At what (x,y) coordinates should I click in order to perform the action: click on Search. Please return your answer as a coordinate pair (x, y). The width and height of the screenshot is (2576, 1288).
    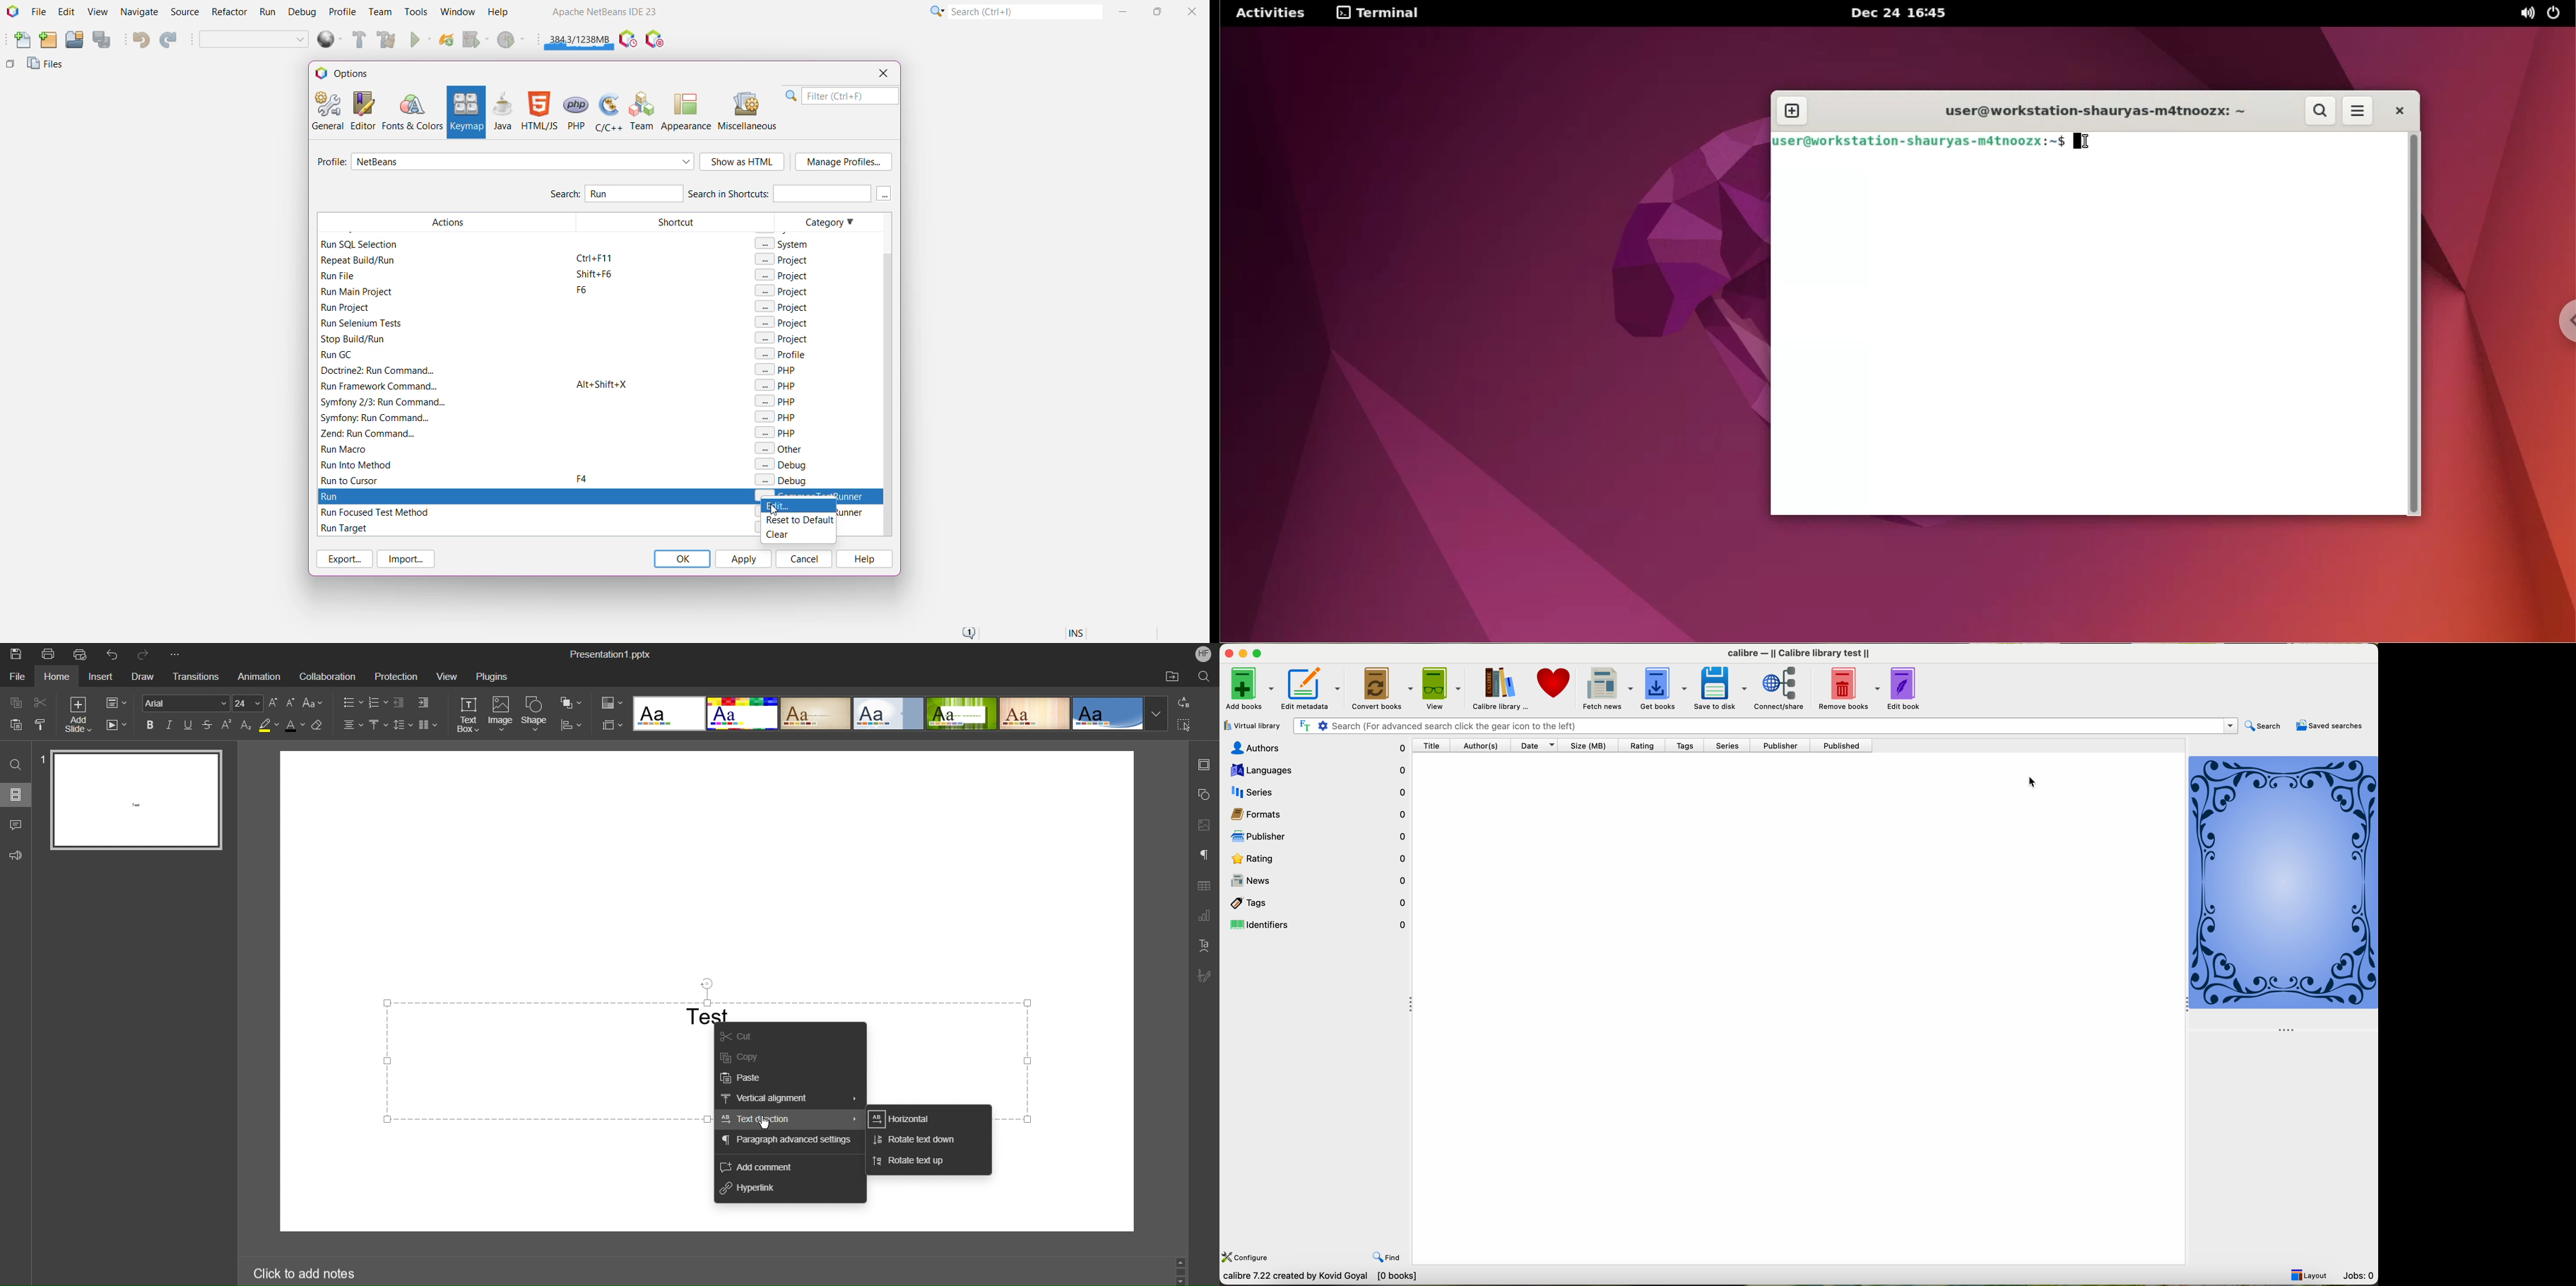
    Looking at the image, I should click on (15, 761).